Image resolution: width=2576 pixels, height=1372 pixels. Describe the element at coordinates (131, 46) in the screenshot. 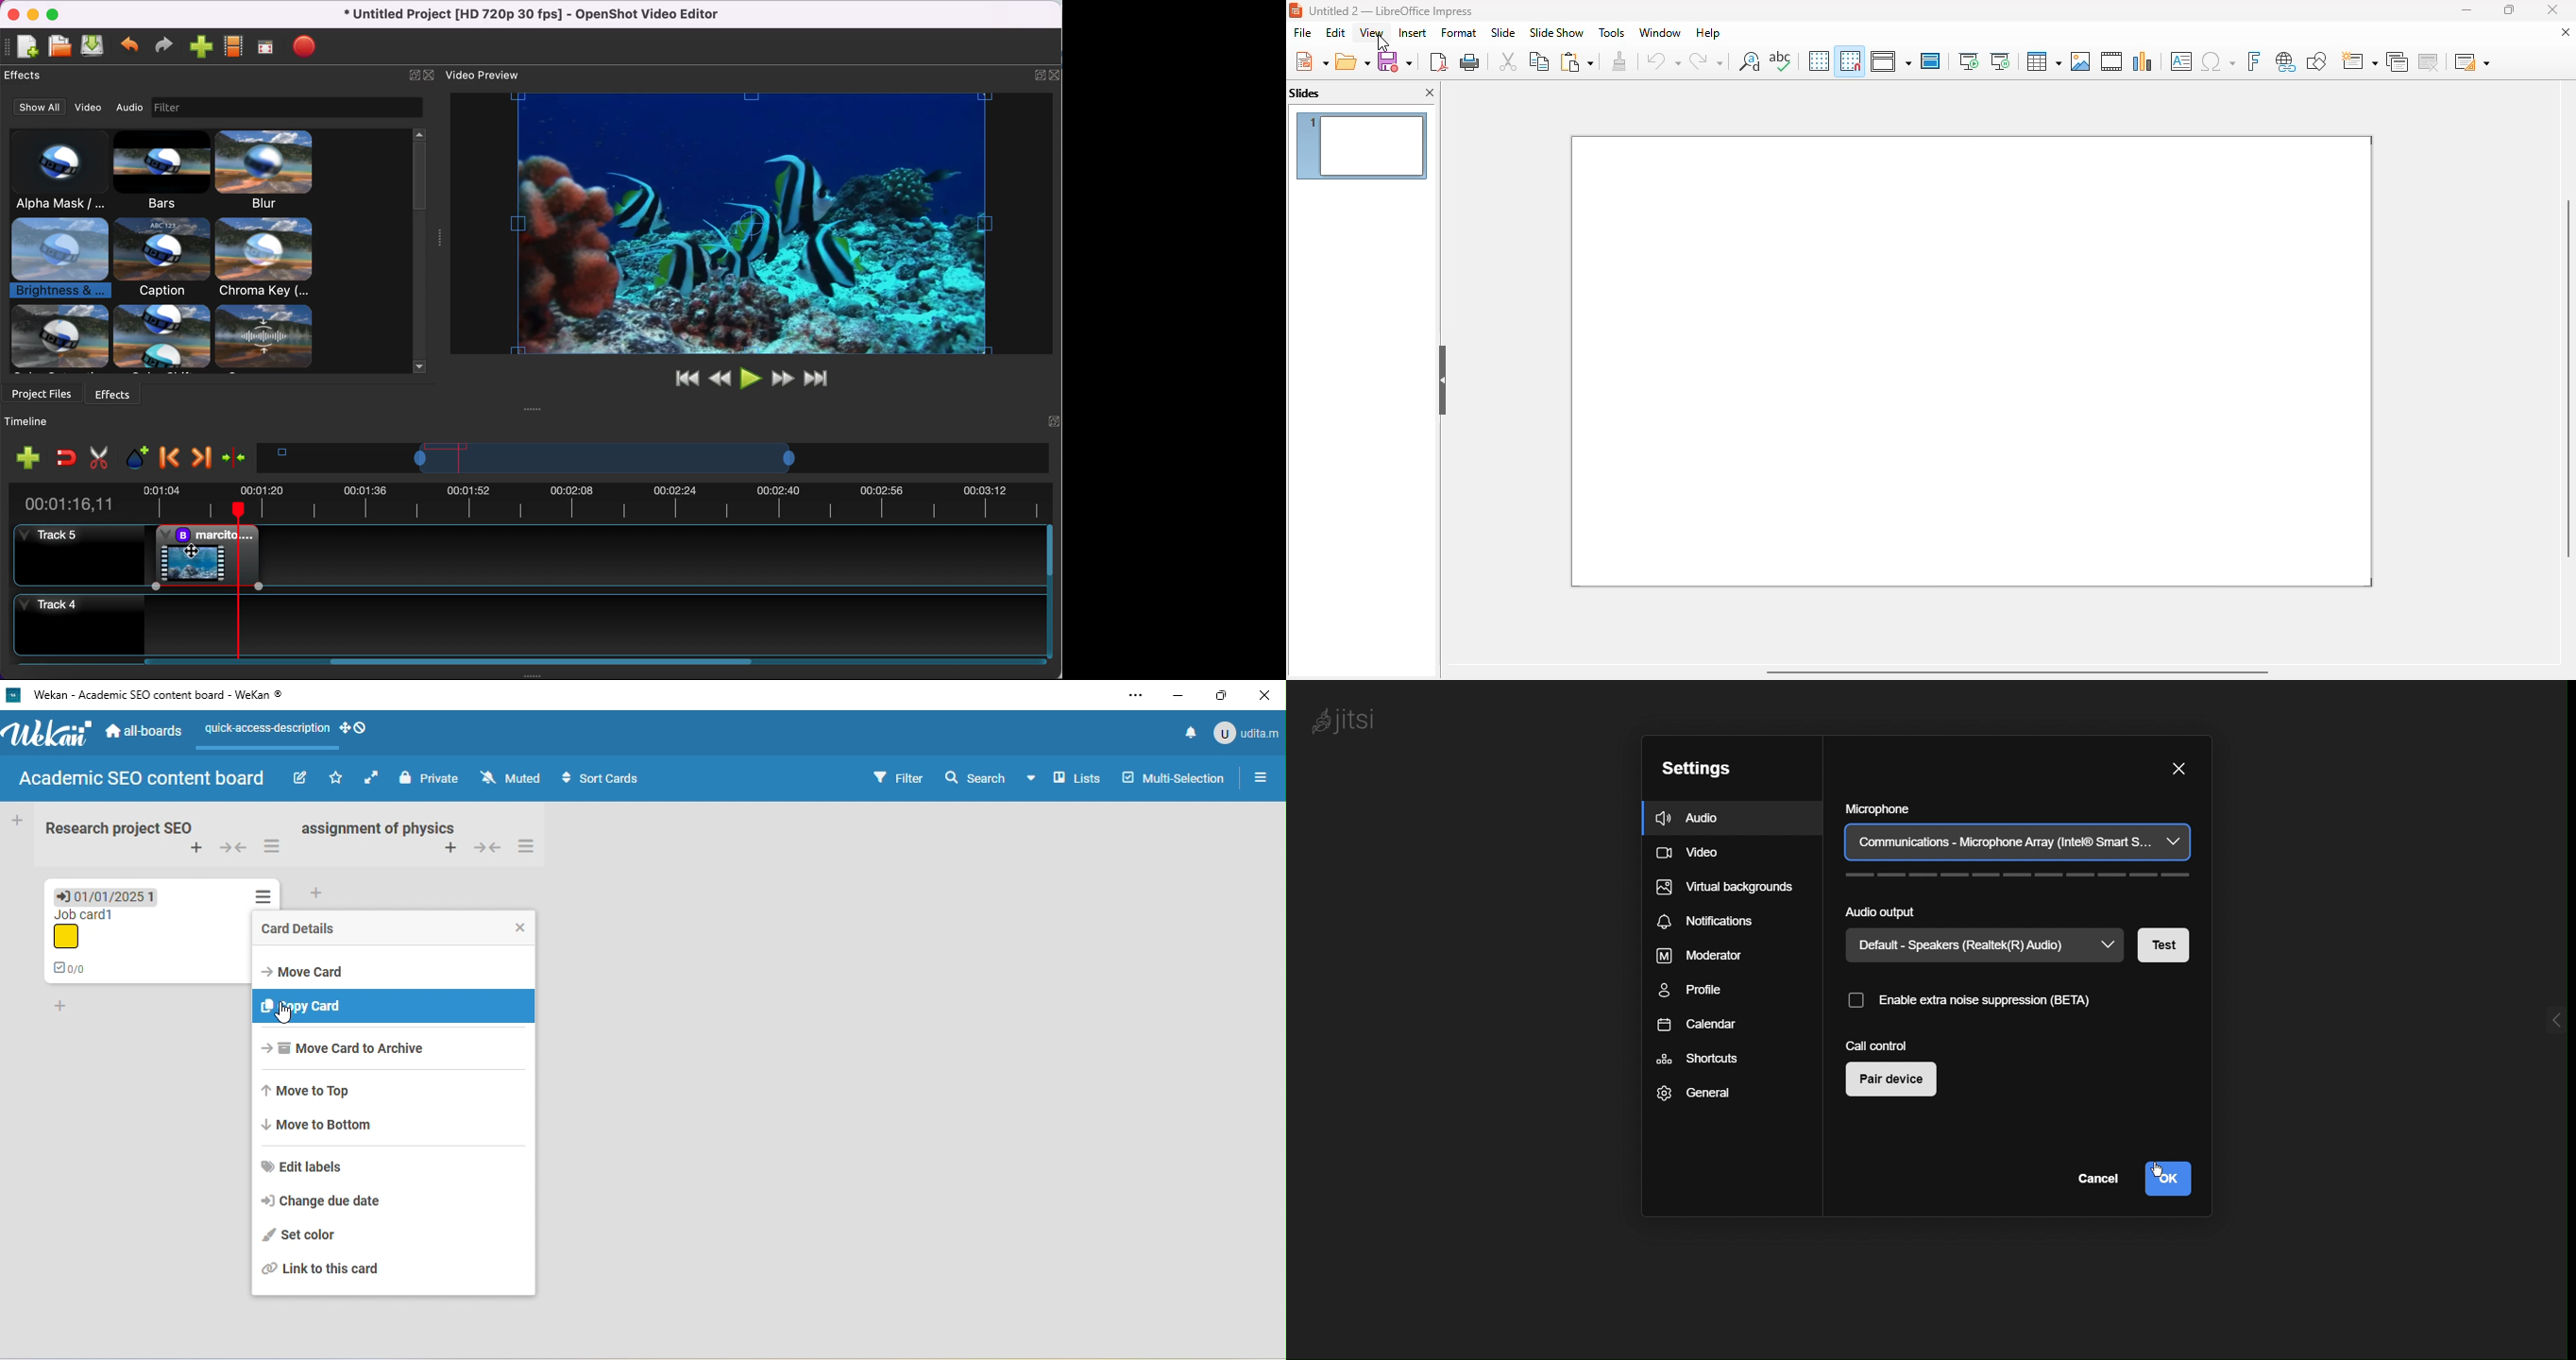

I see `undo` at that location.